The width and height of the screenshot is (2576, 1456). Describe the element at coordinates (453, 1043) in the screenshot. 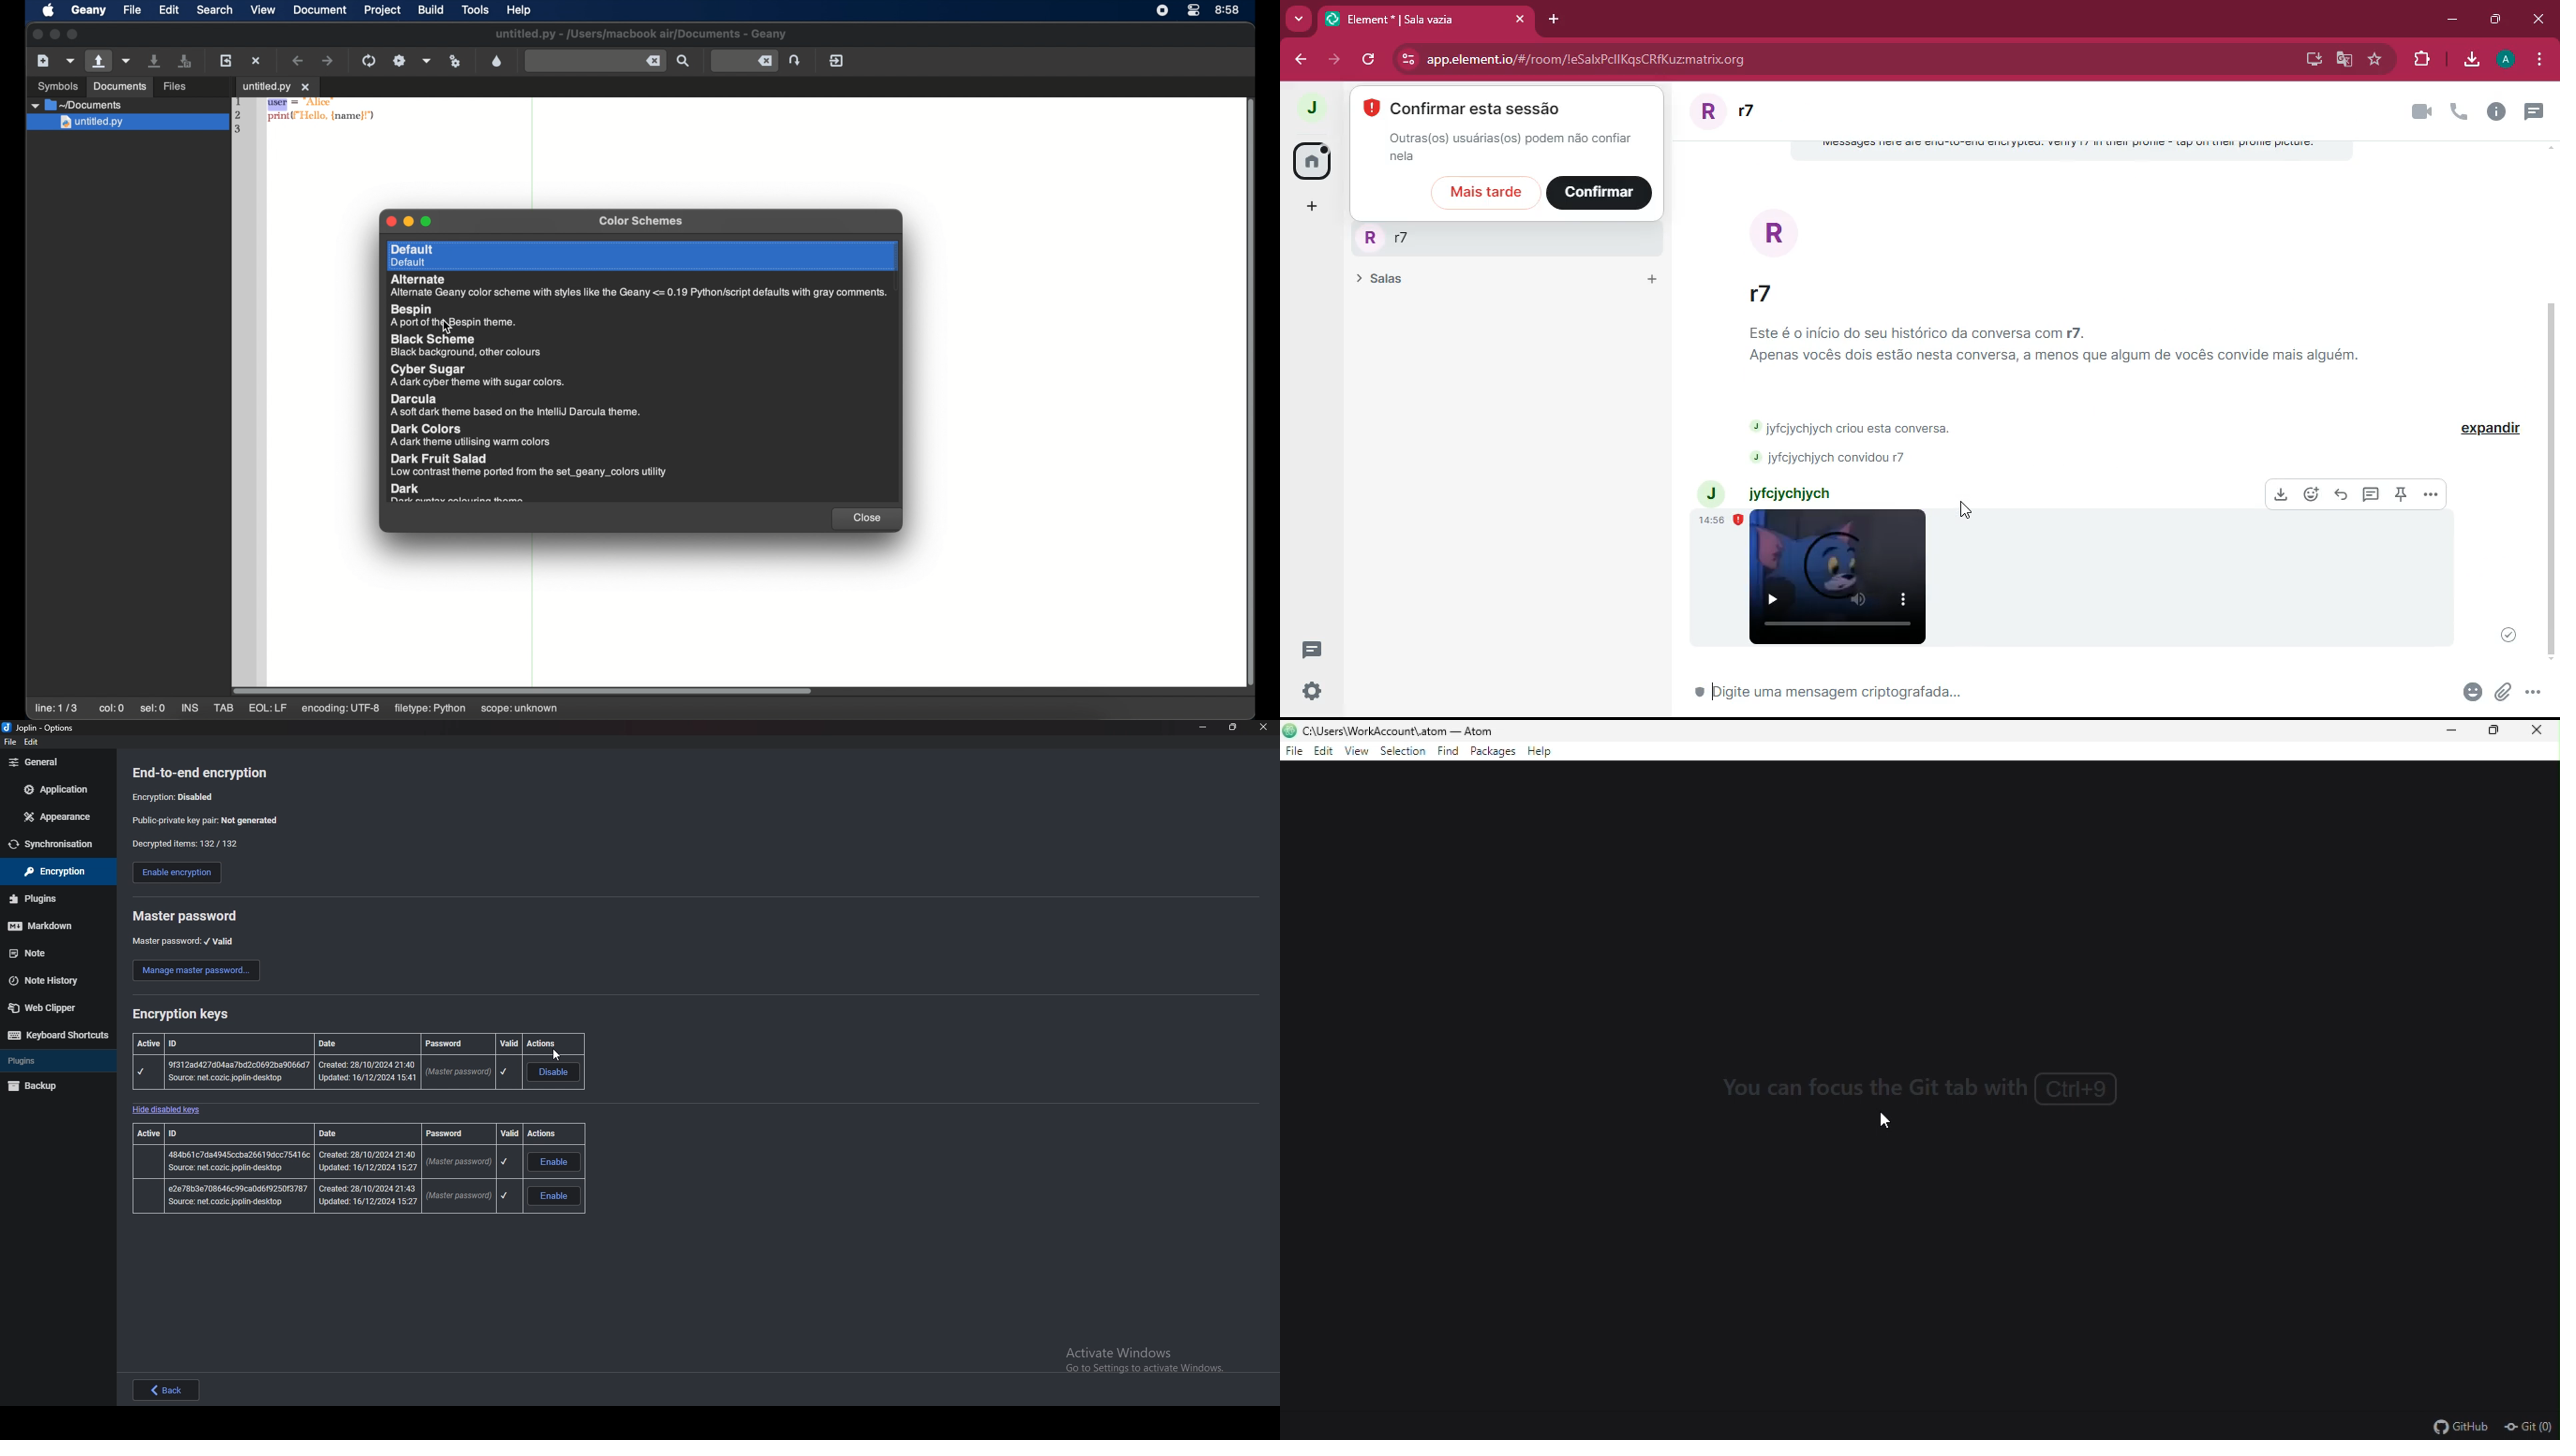

I see `password` at that location.